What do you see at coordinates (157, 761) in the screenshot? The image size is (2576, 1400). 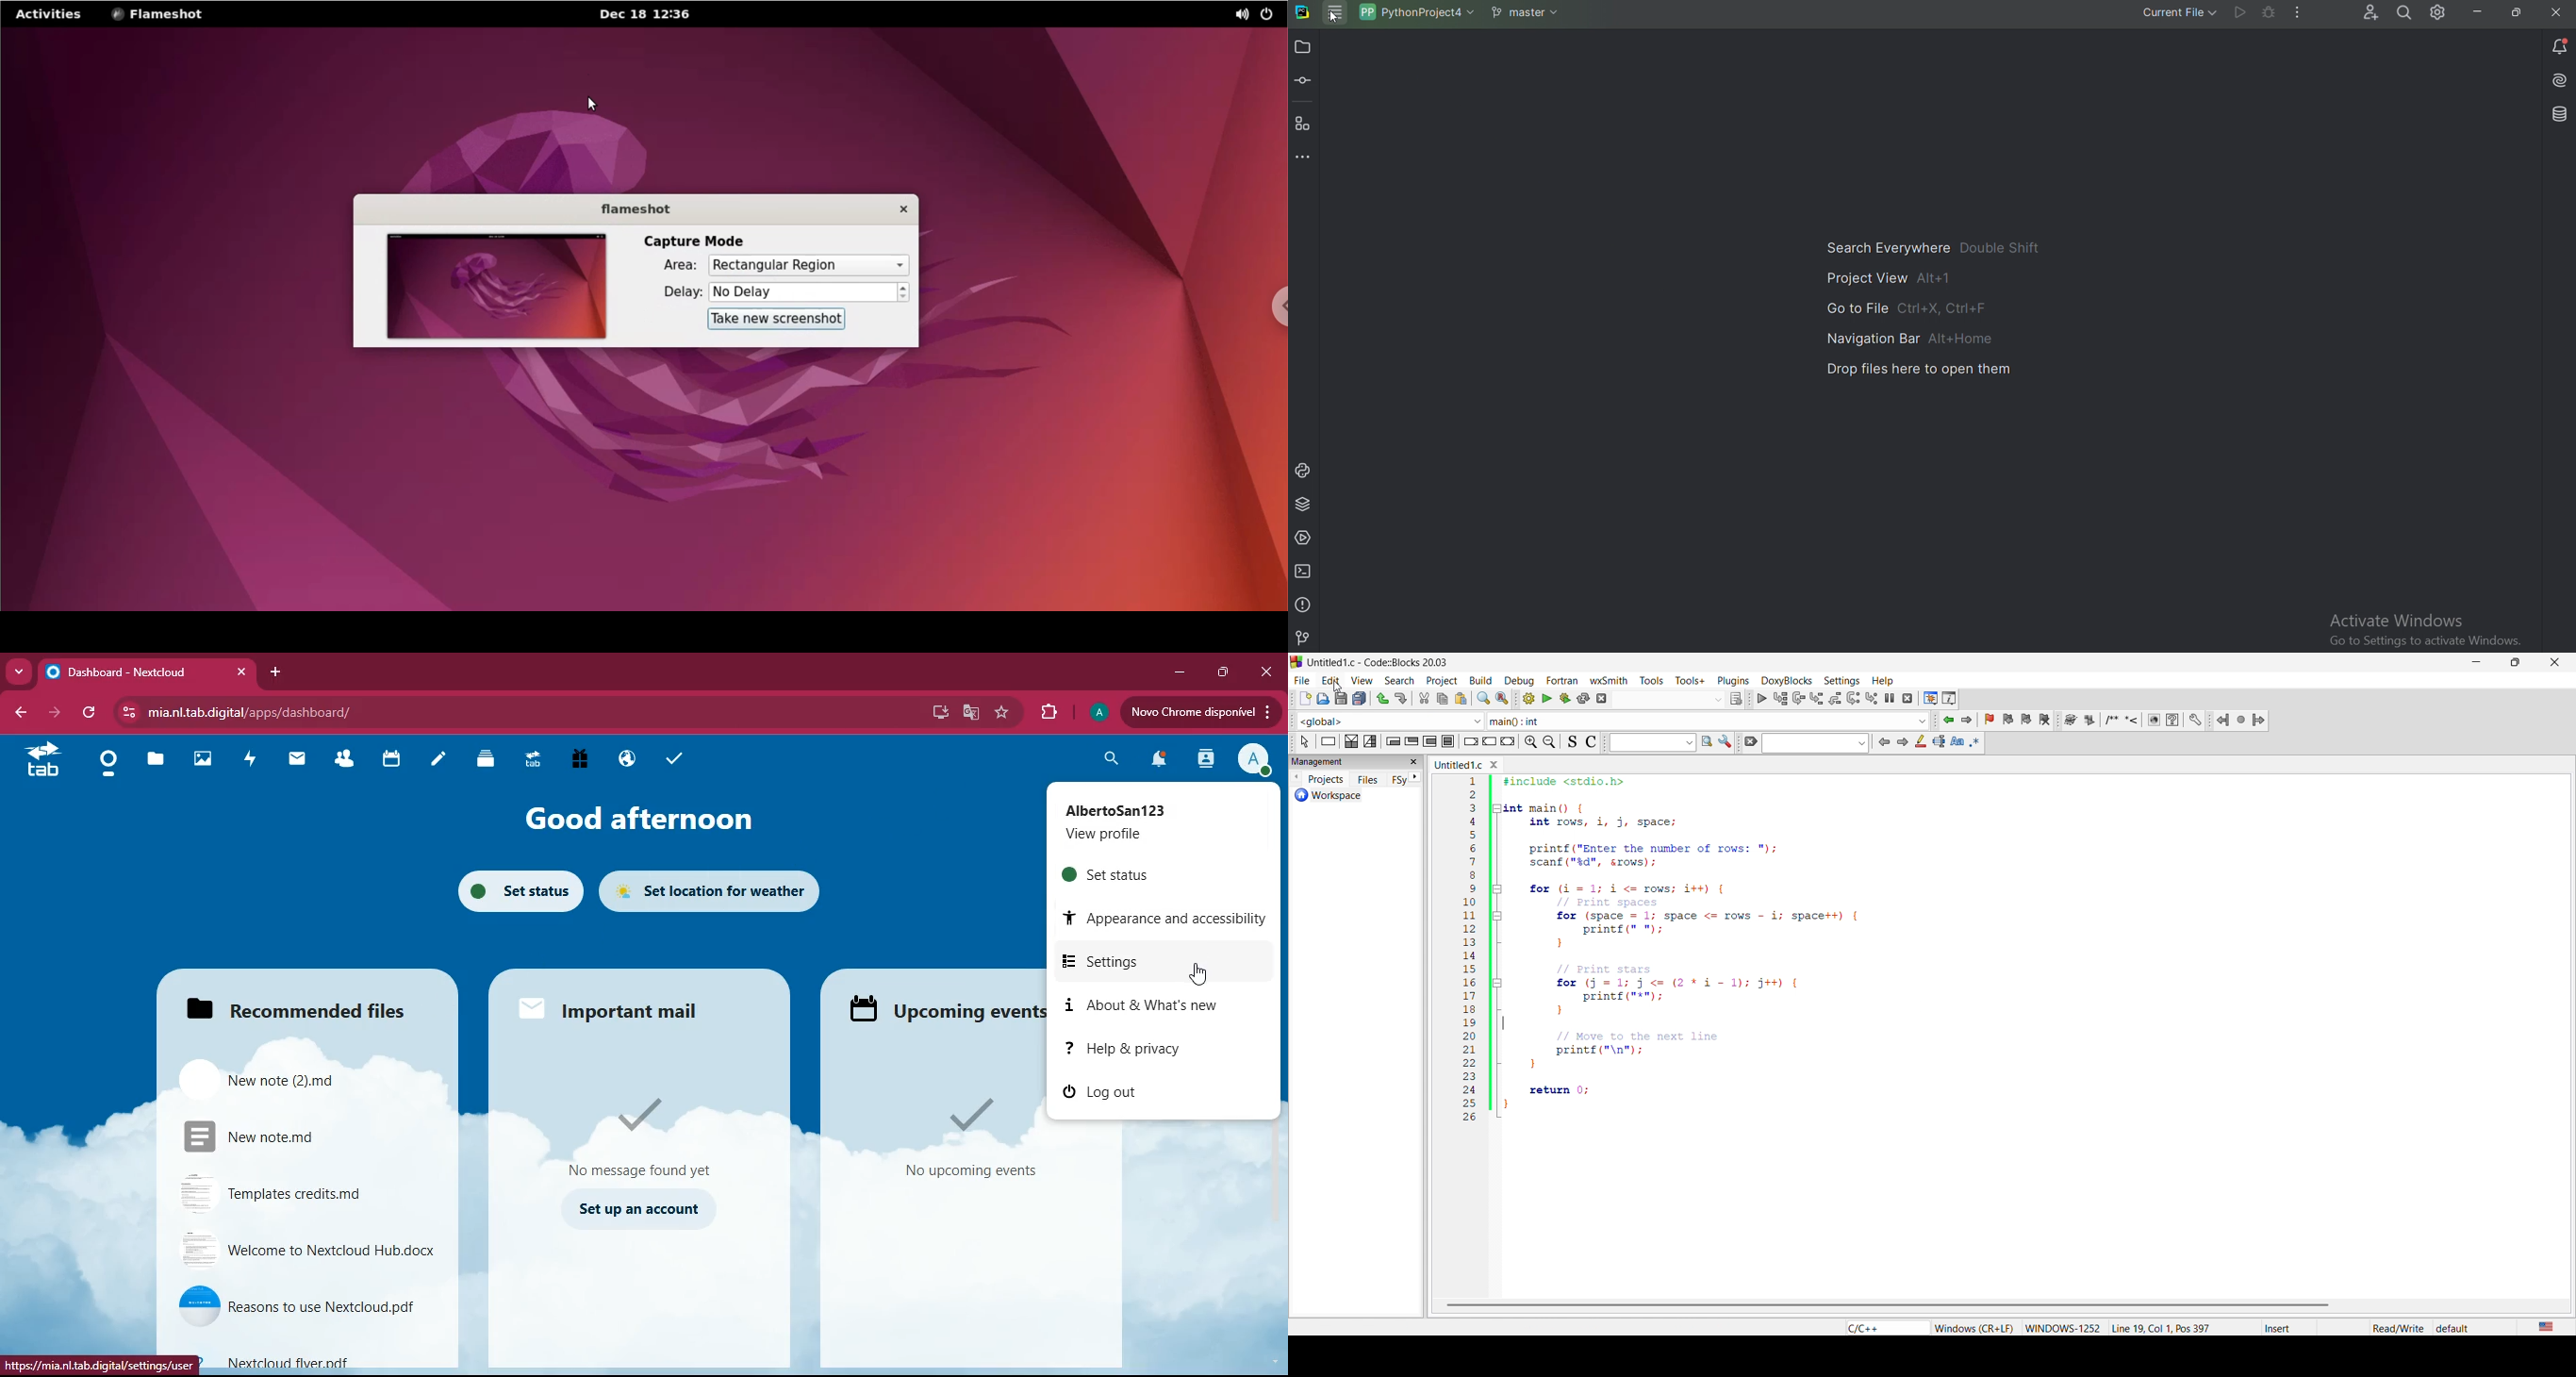 I see `files` at bounding box center [157, 761].